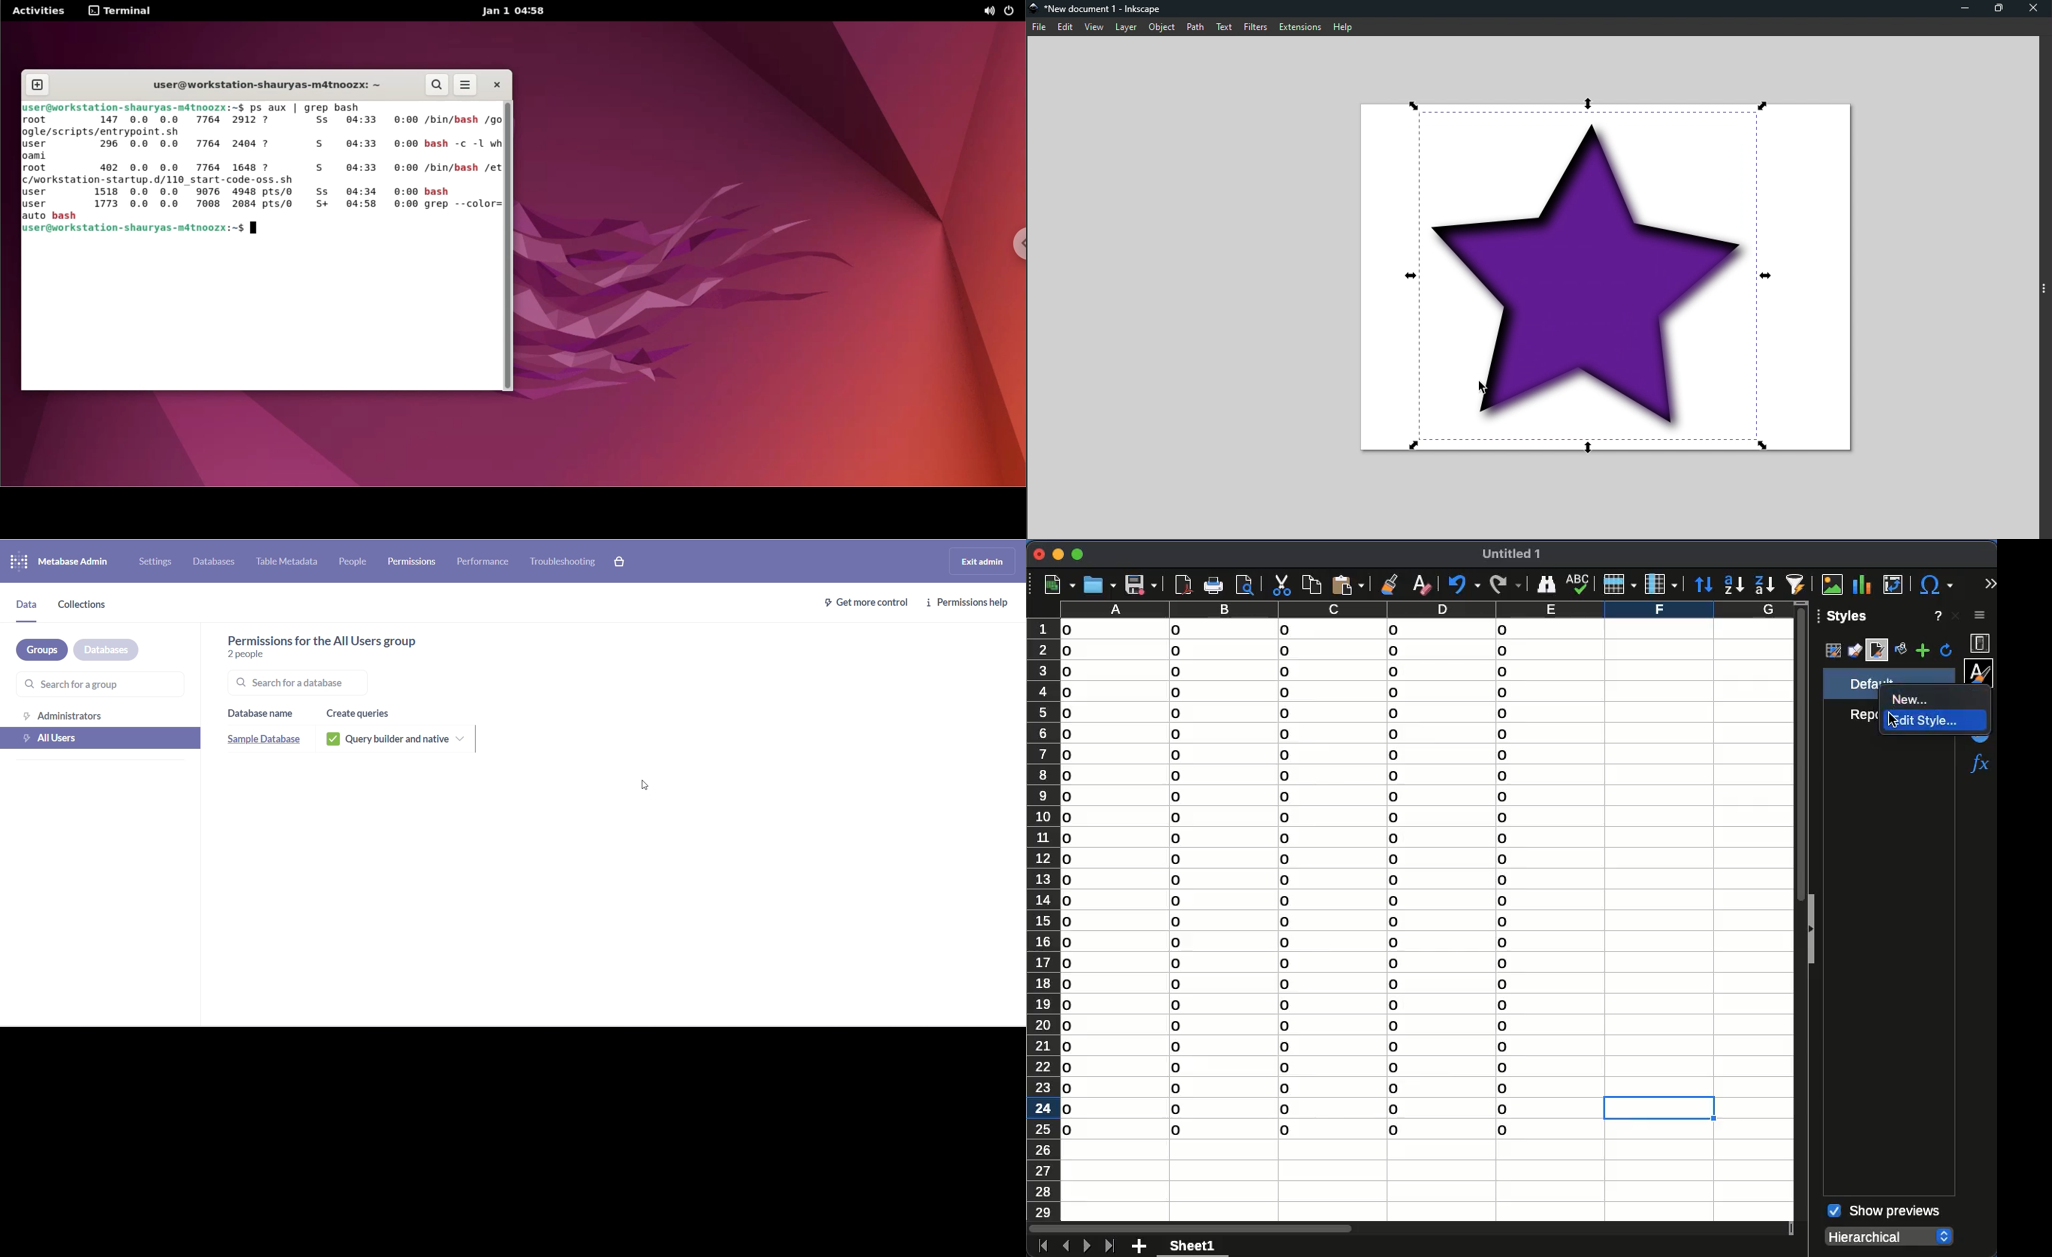 The image size is (2072, 1260). I want to click on table metadata, so click(291, 563).